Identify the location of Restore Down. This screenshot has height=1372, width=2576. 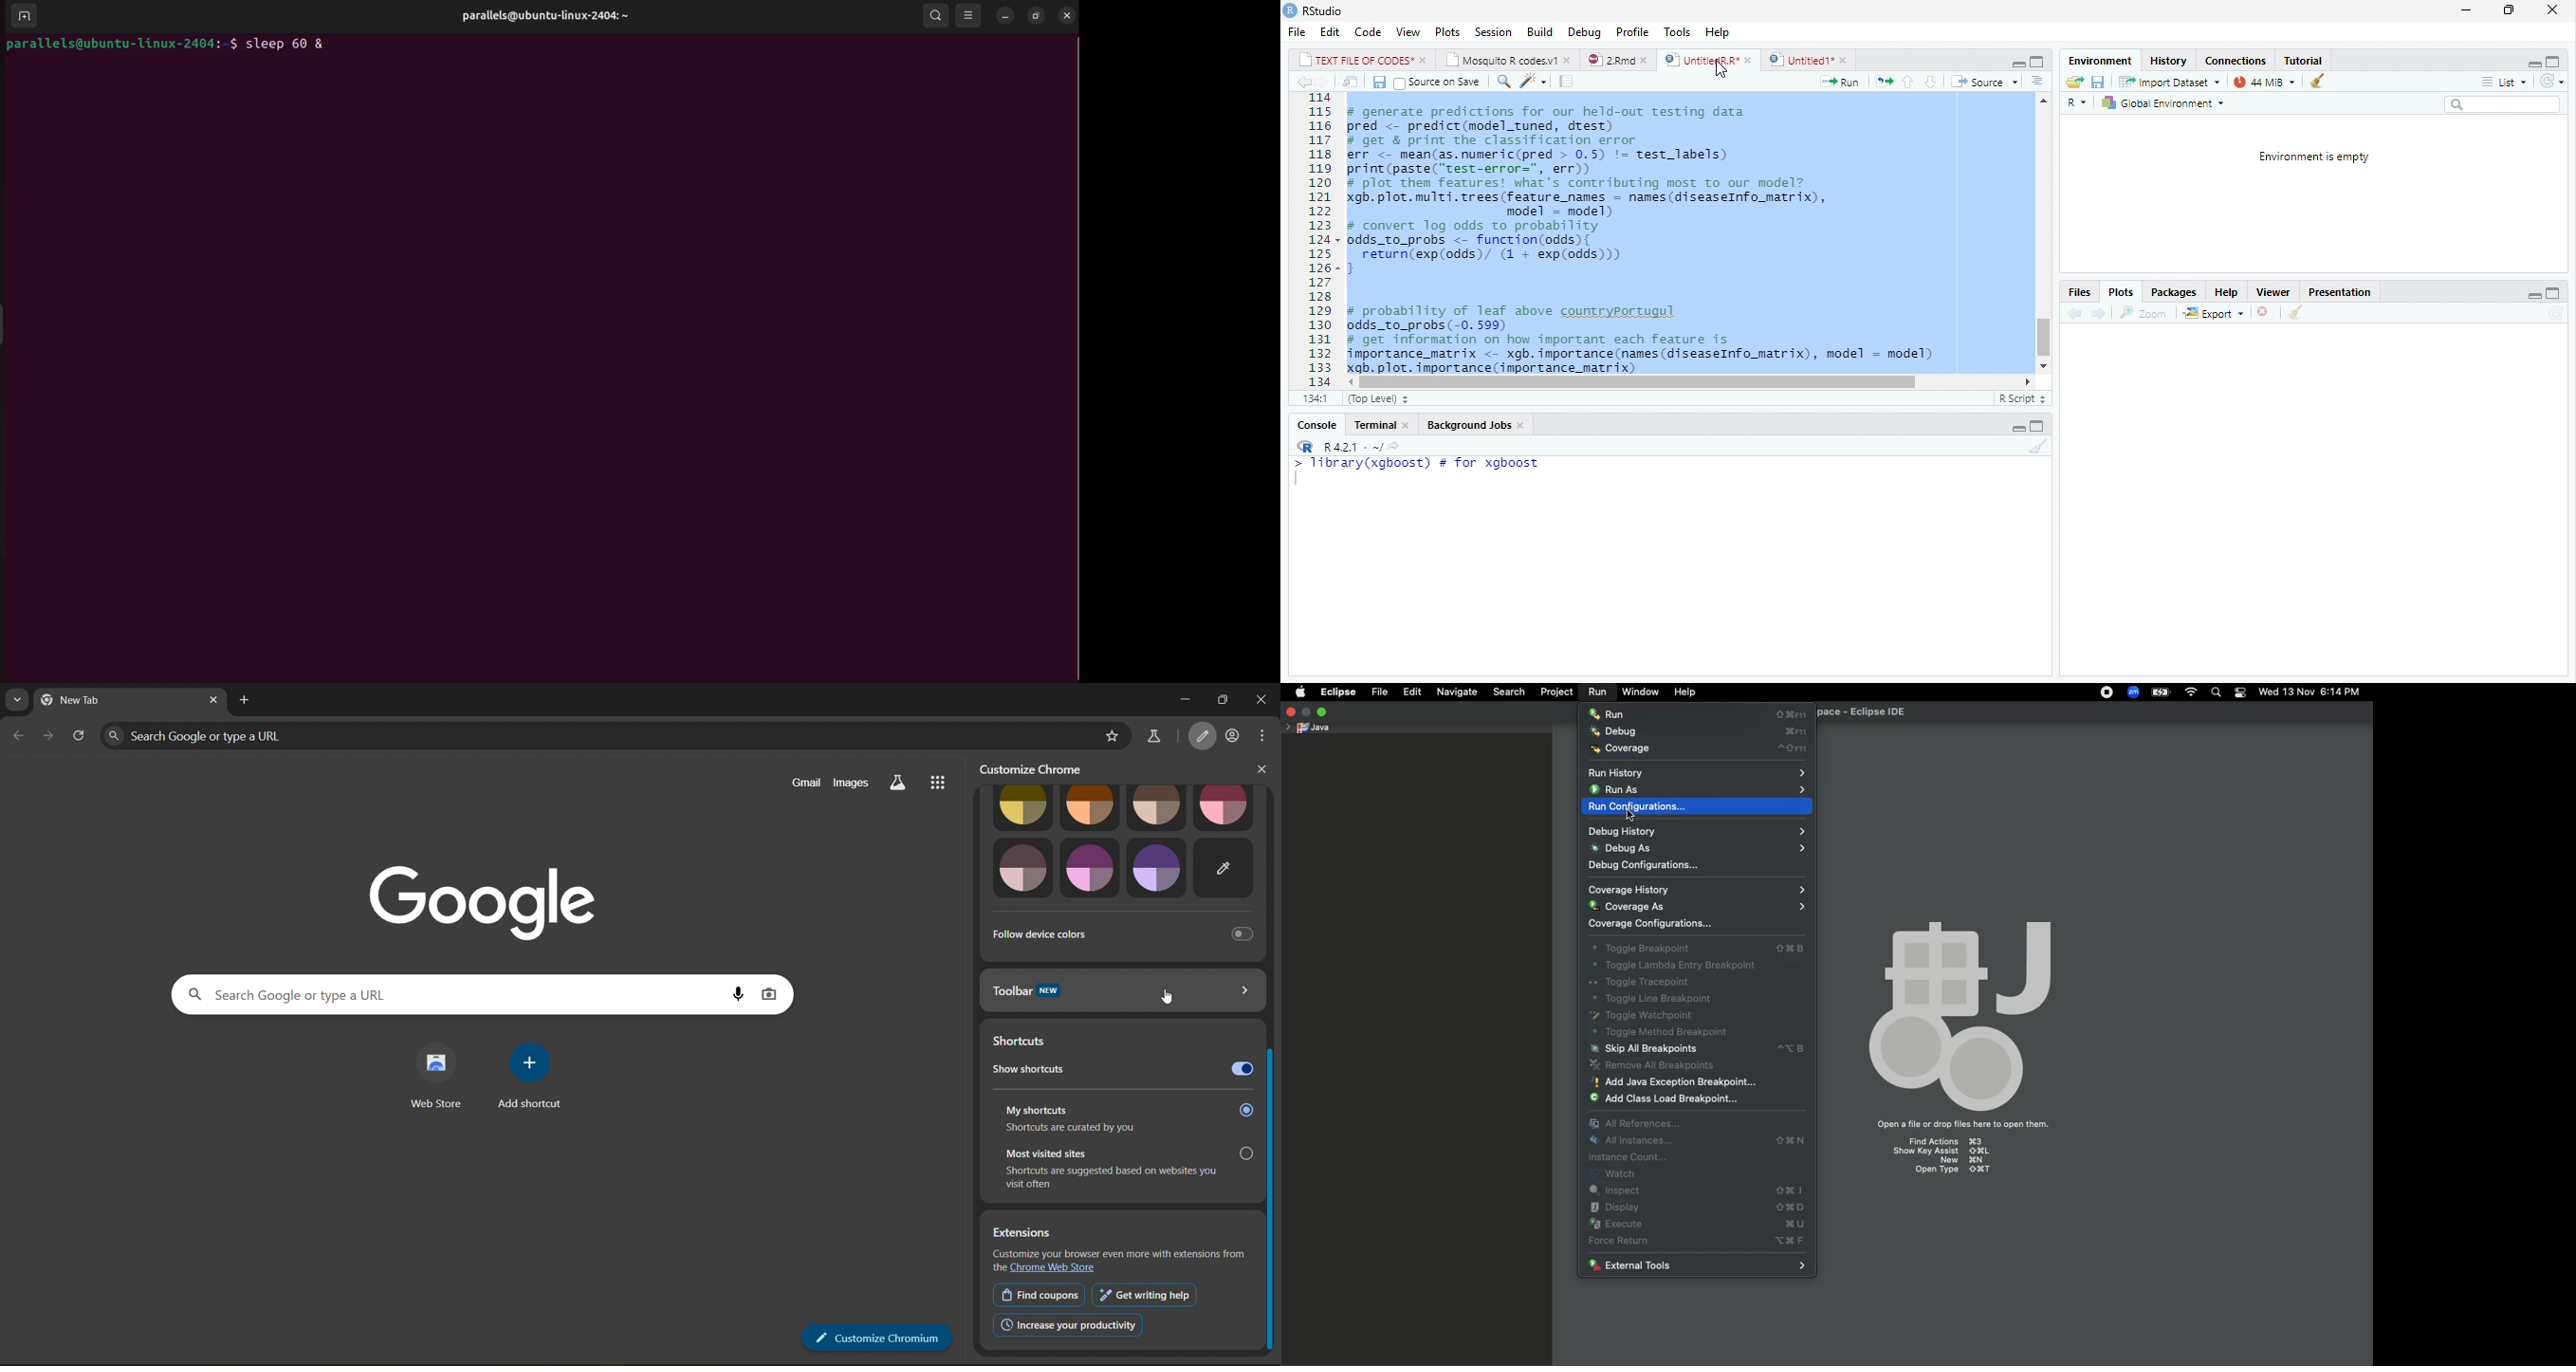
(2508, 10).